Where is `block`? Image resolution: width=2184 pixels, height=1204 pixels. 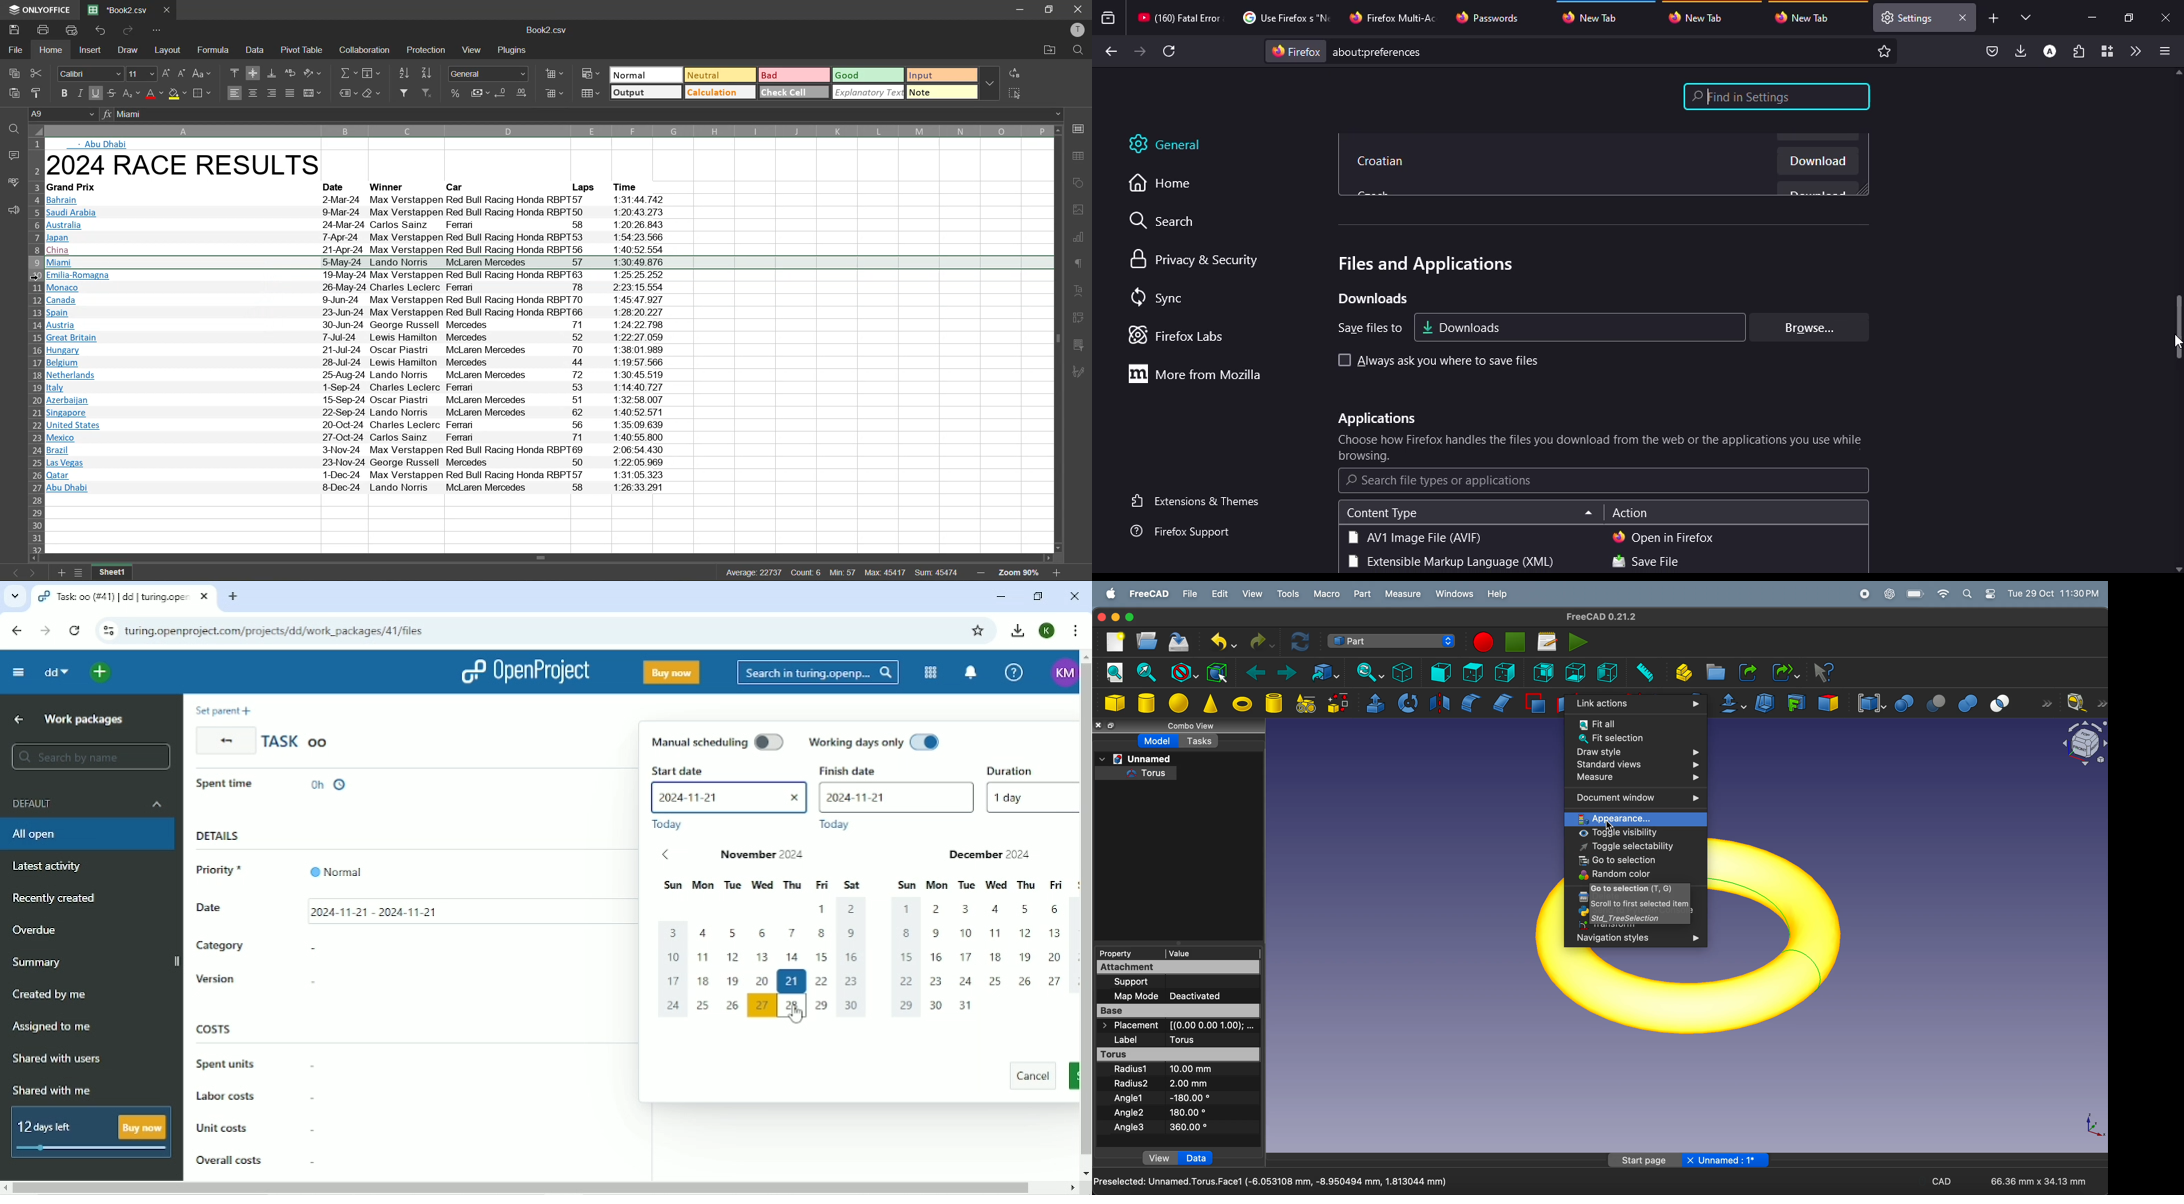
block is located at coordinates (1182, 670).